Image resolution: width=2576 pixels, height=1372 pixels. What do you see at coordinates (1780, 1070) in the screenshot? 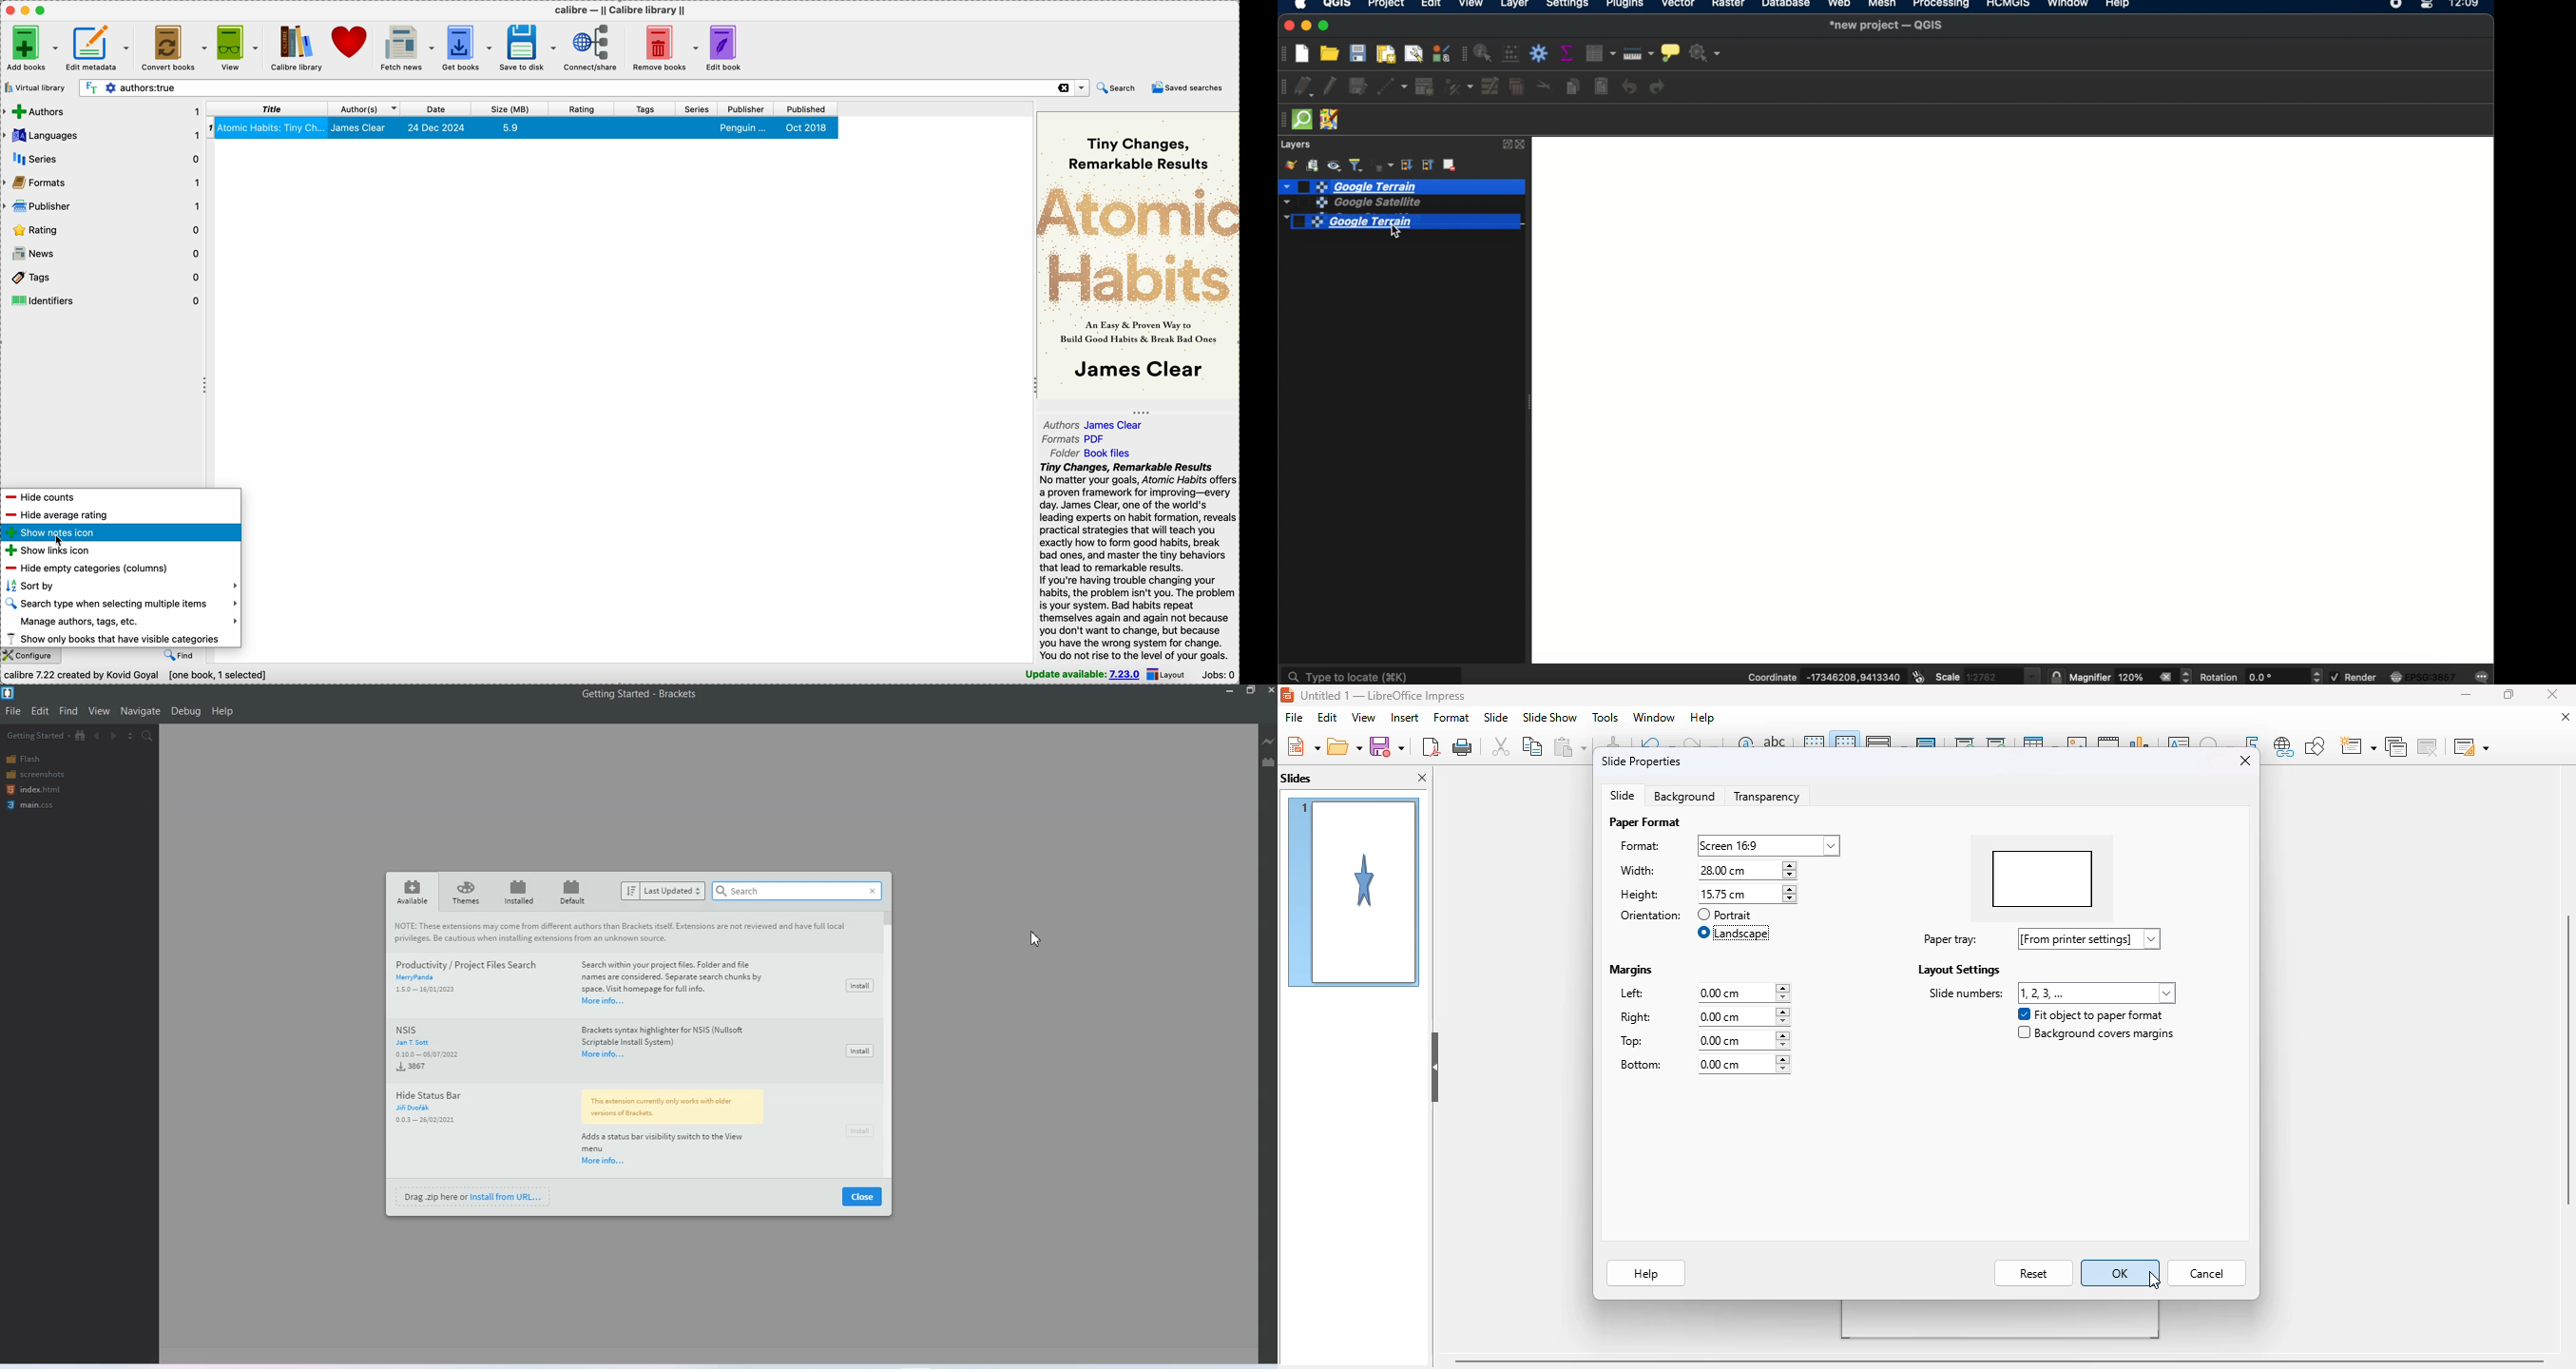
I see `decreasing bottom margin` at bounding box center [1780, 1070].